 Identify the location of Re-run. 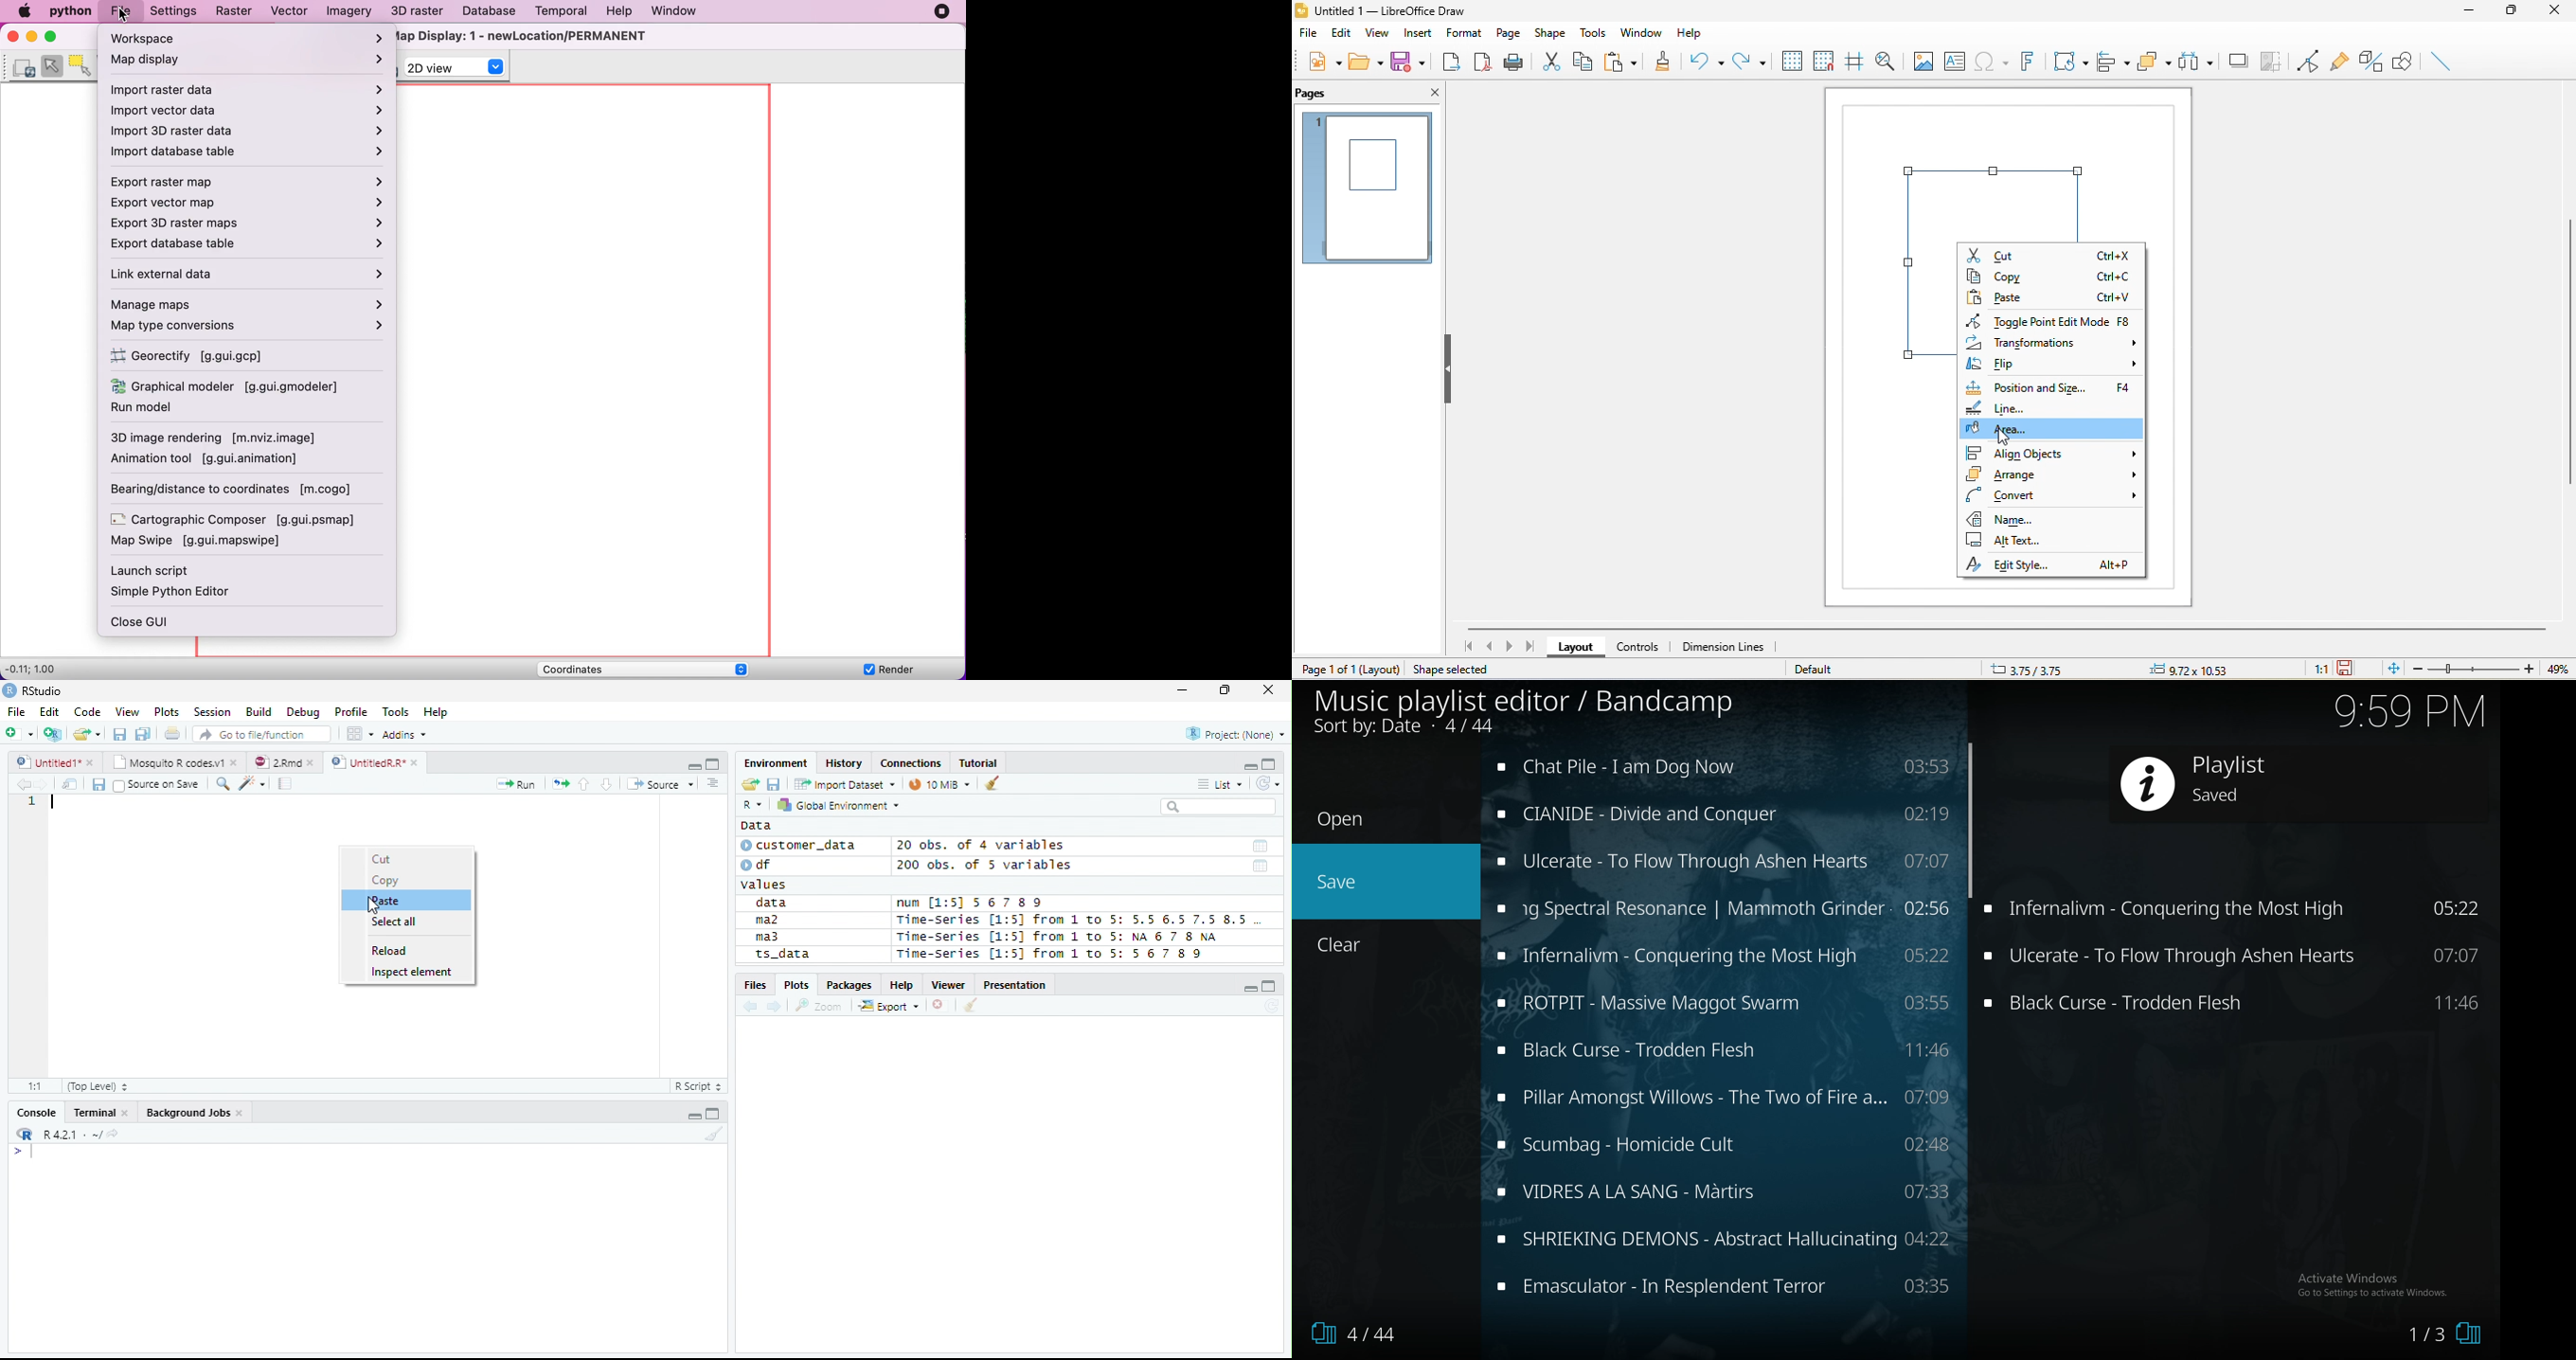
(560, 785).